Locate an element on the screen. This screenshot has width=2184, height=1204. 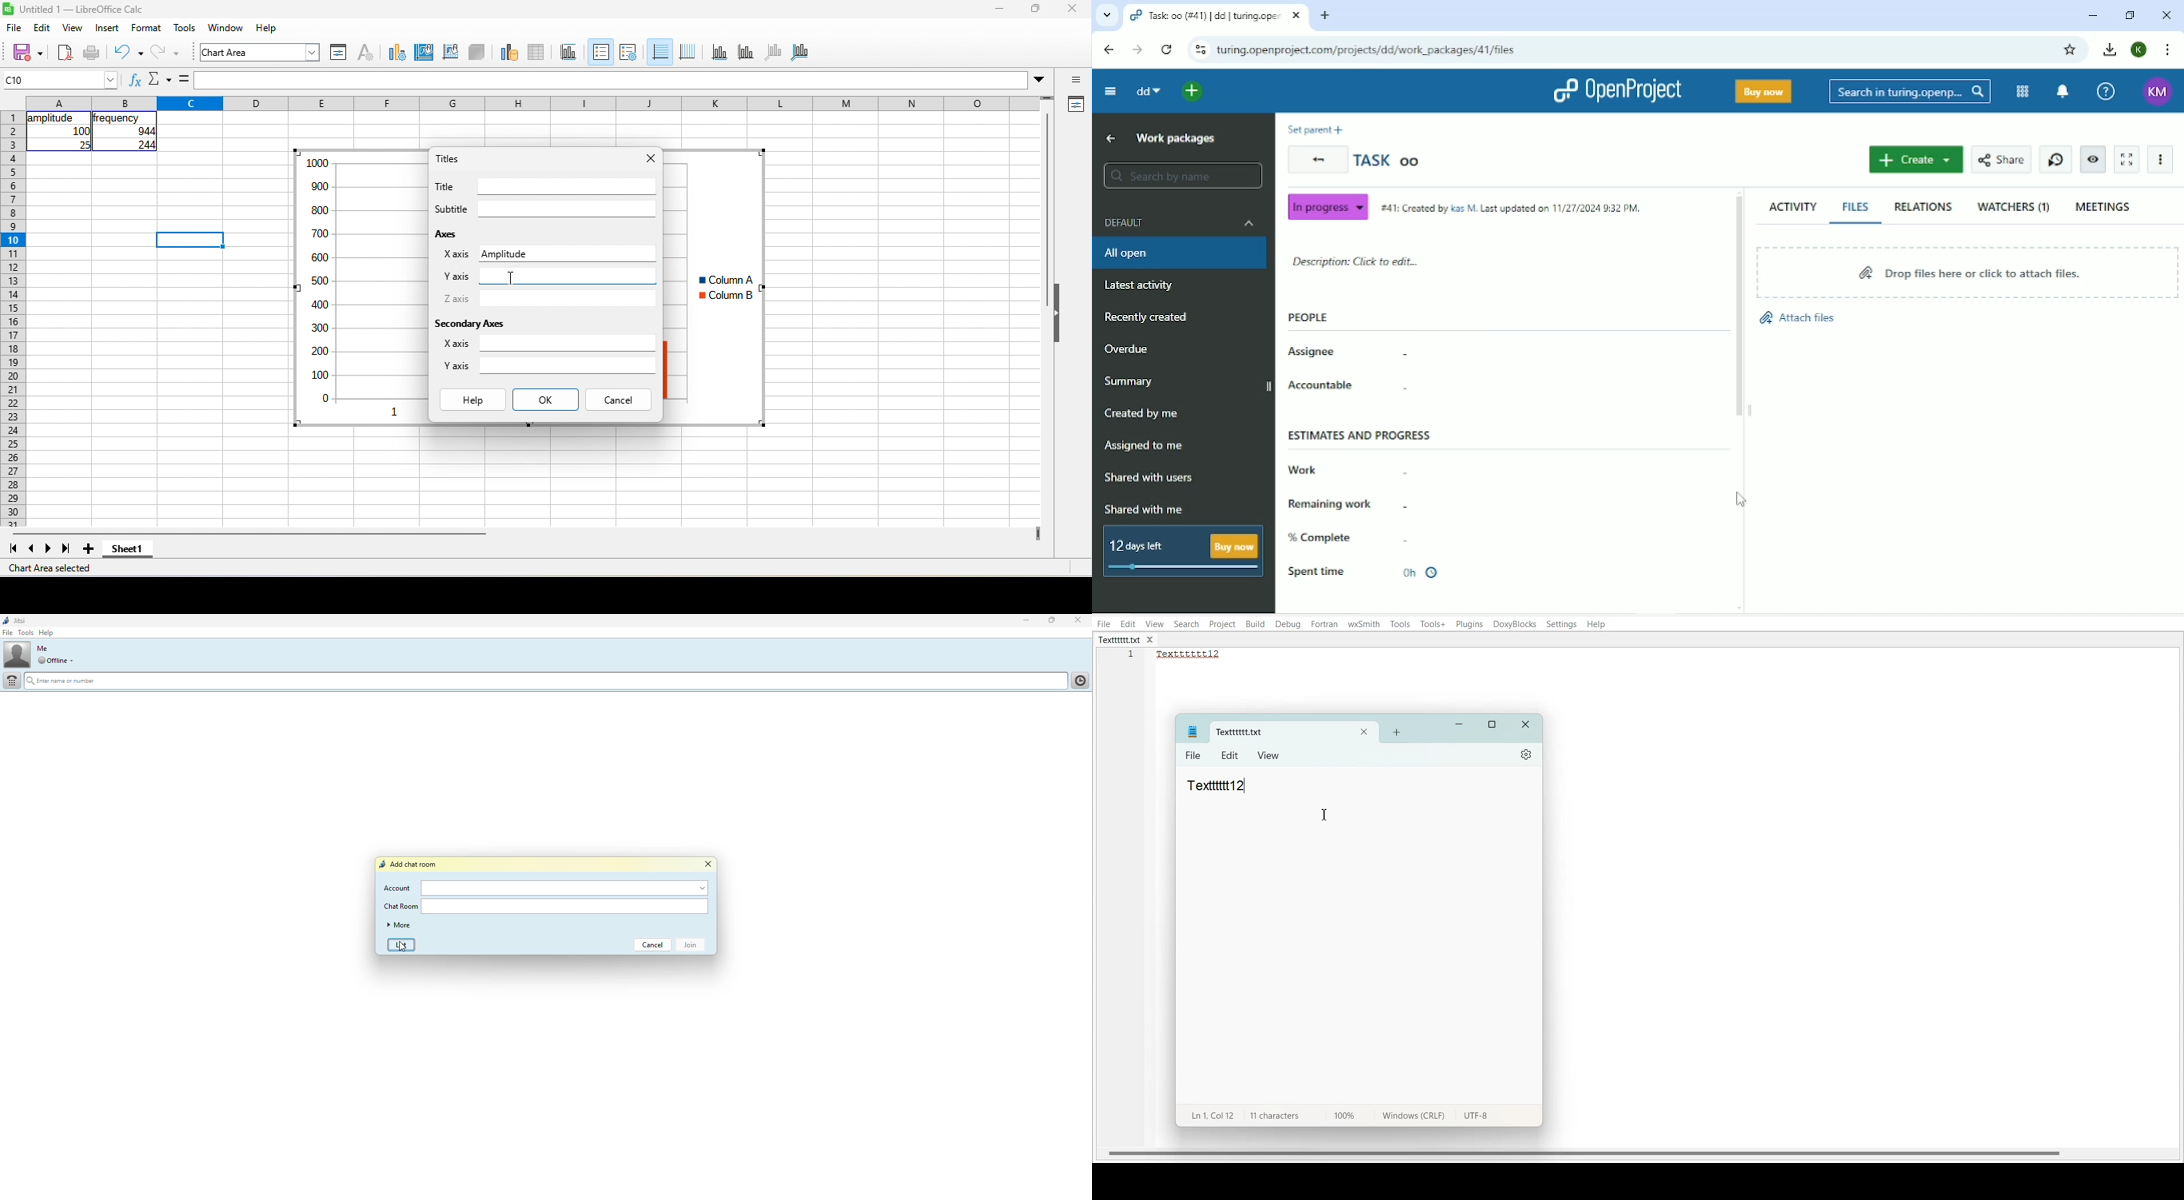
dd is located at coordinates (1148, 91).